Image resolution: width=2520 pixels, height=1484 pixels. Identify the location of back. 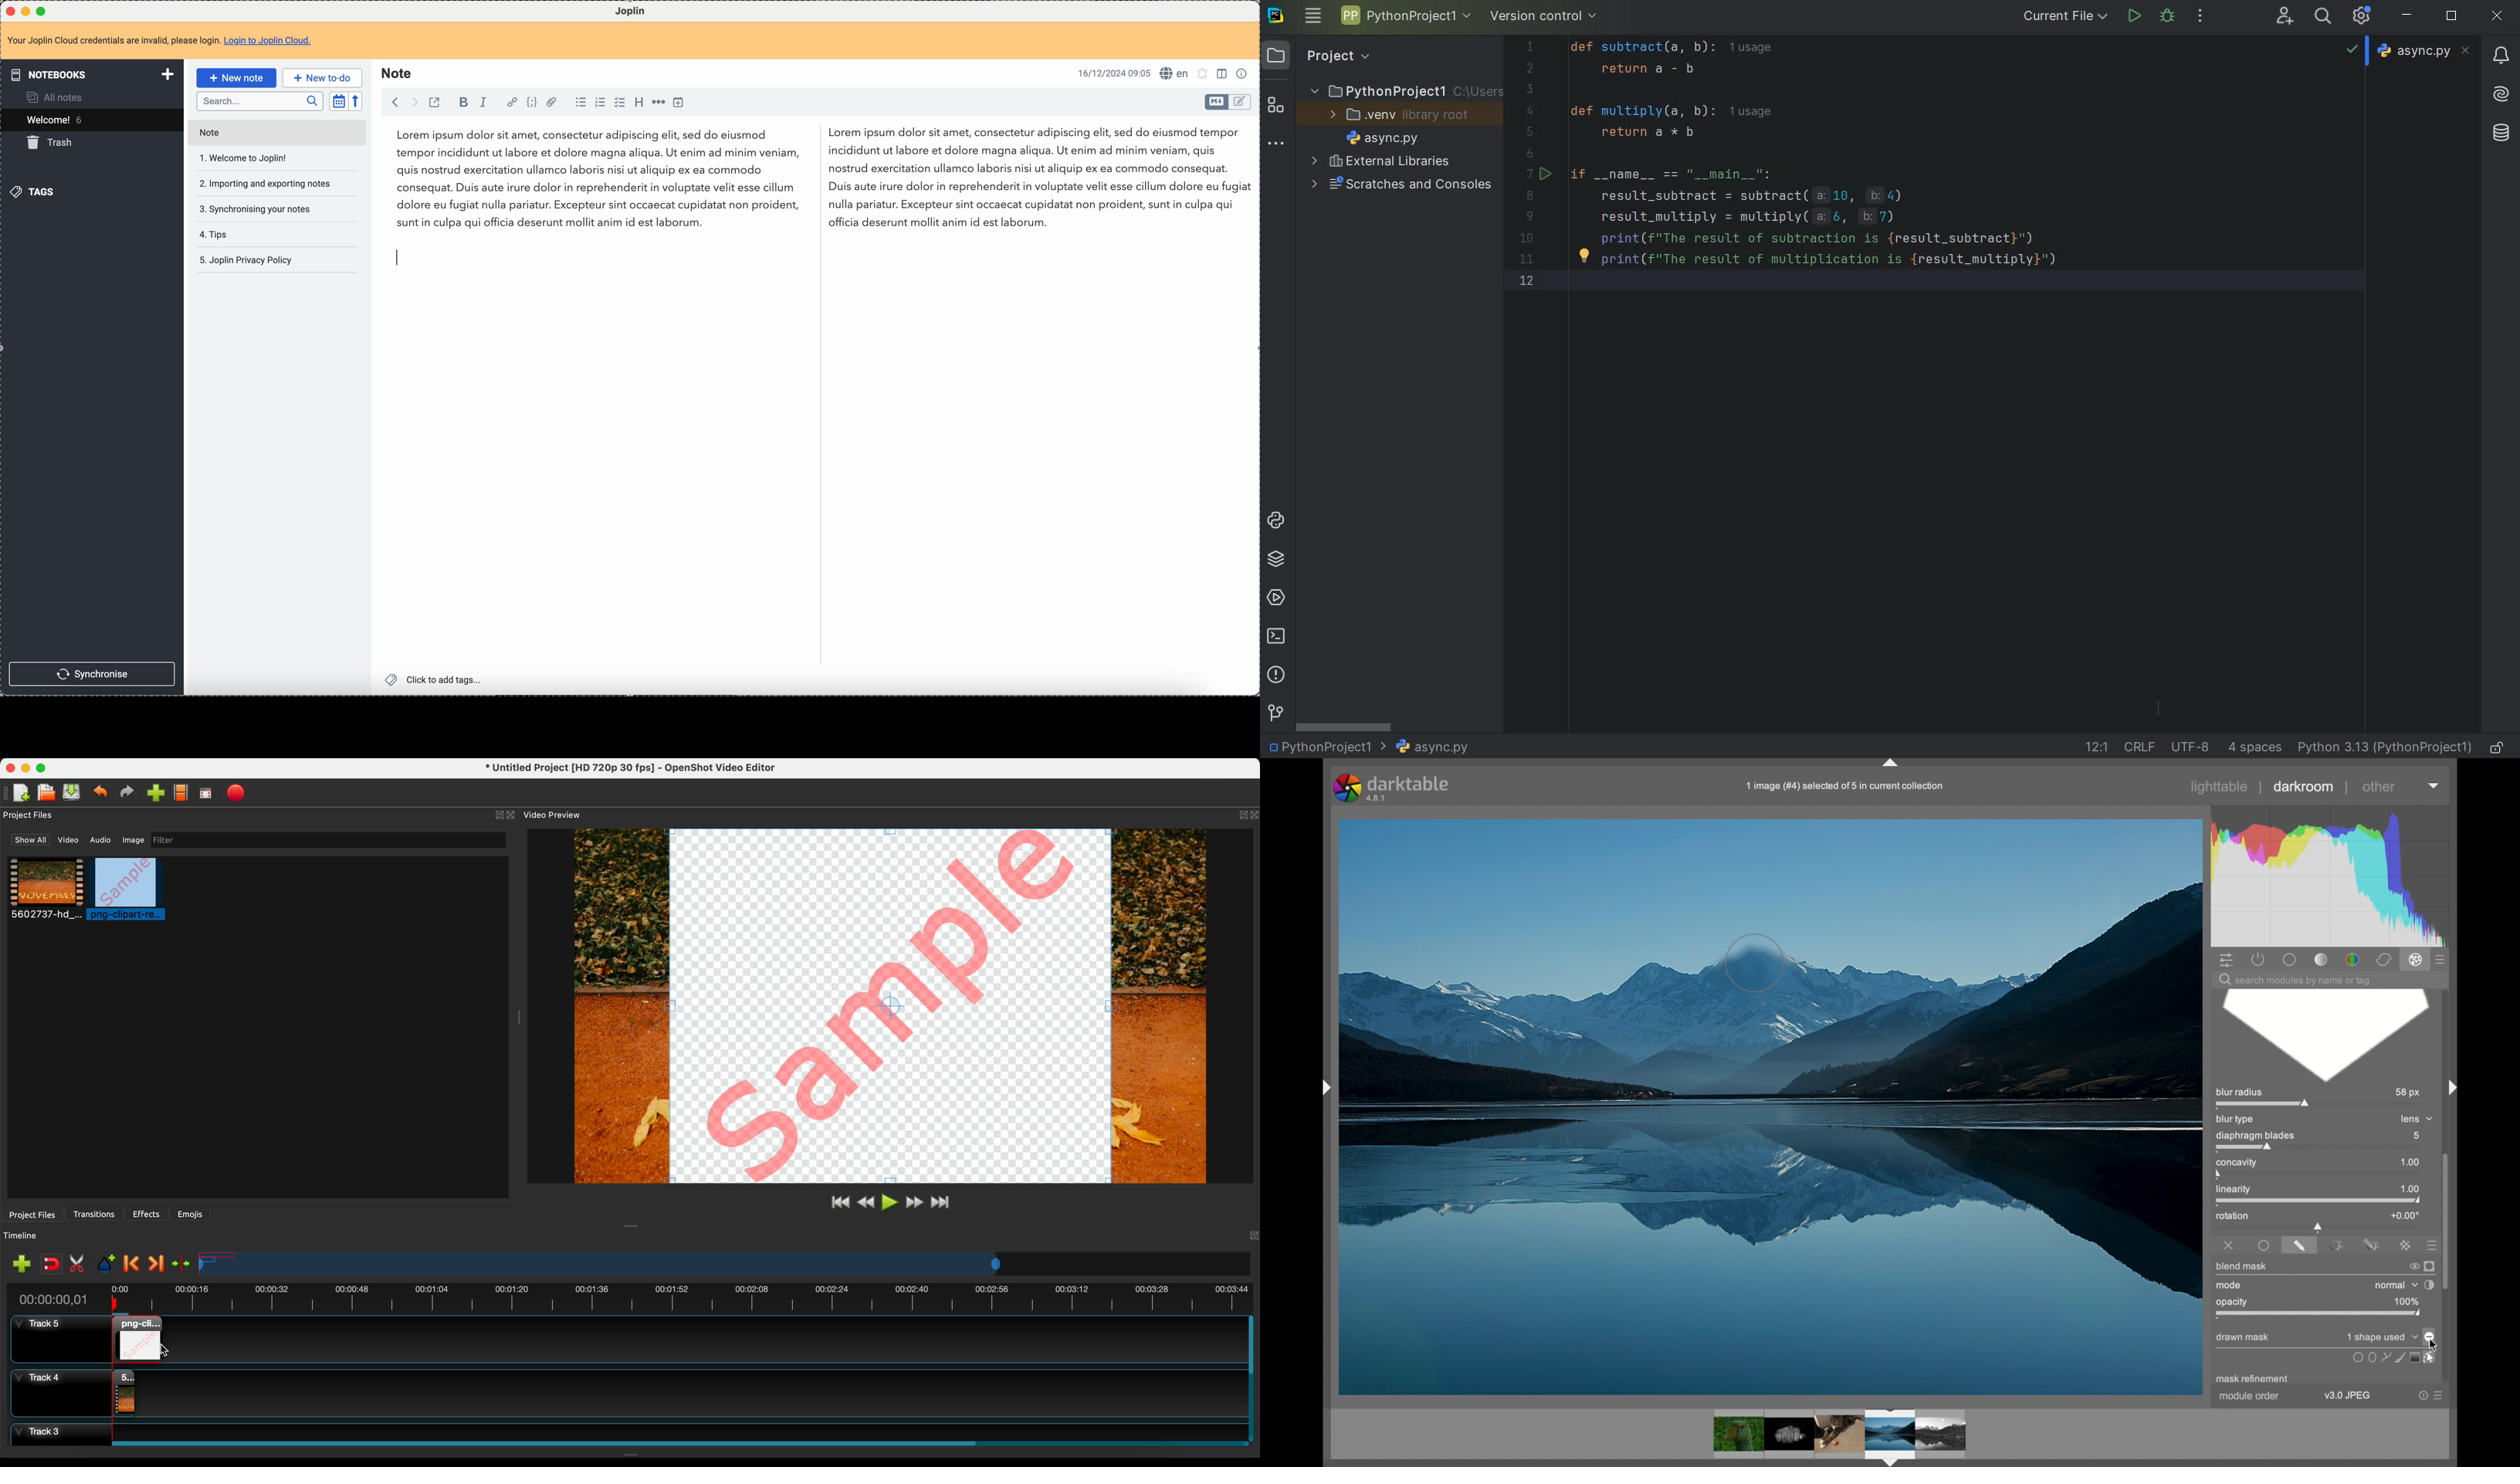
(393, 102).